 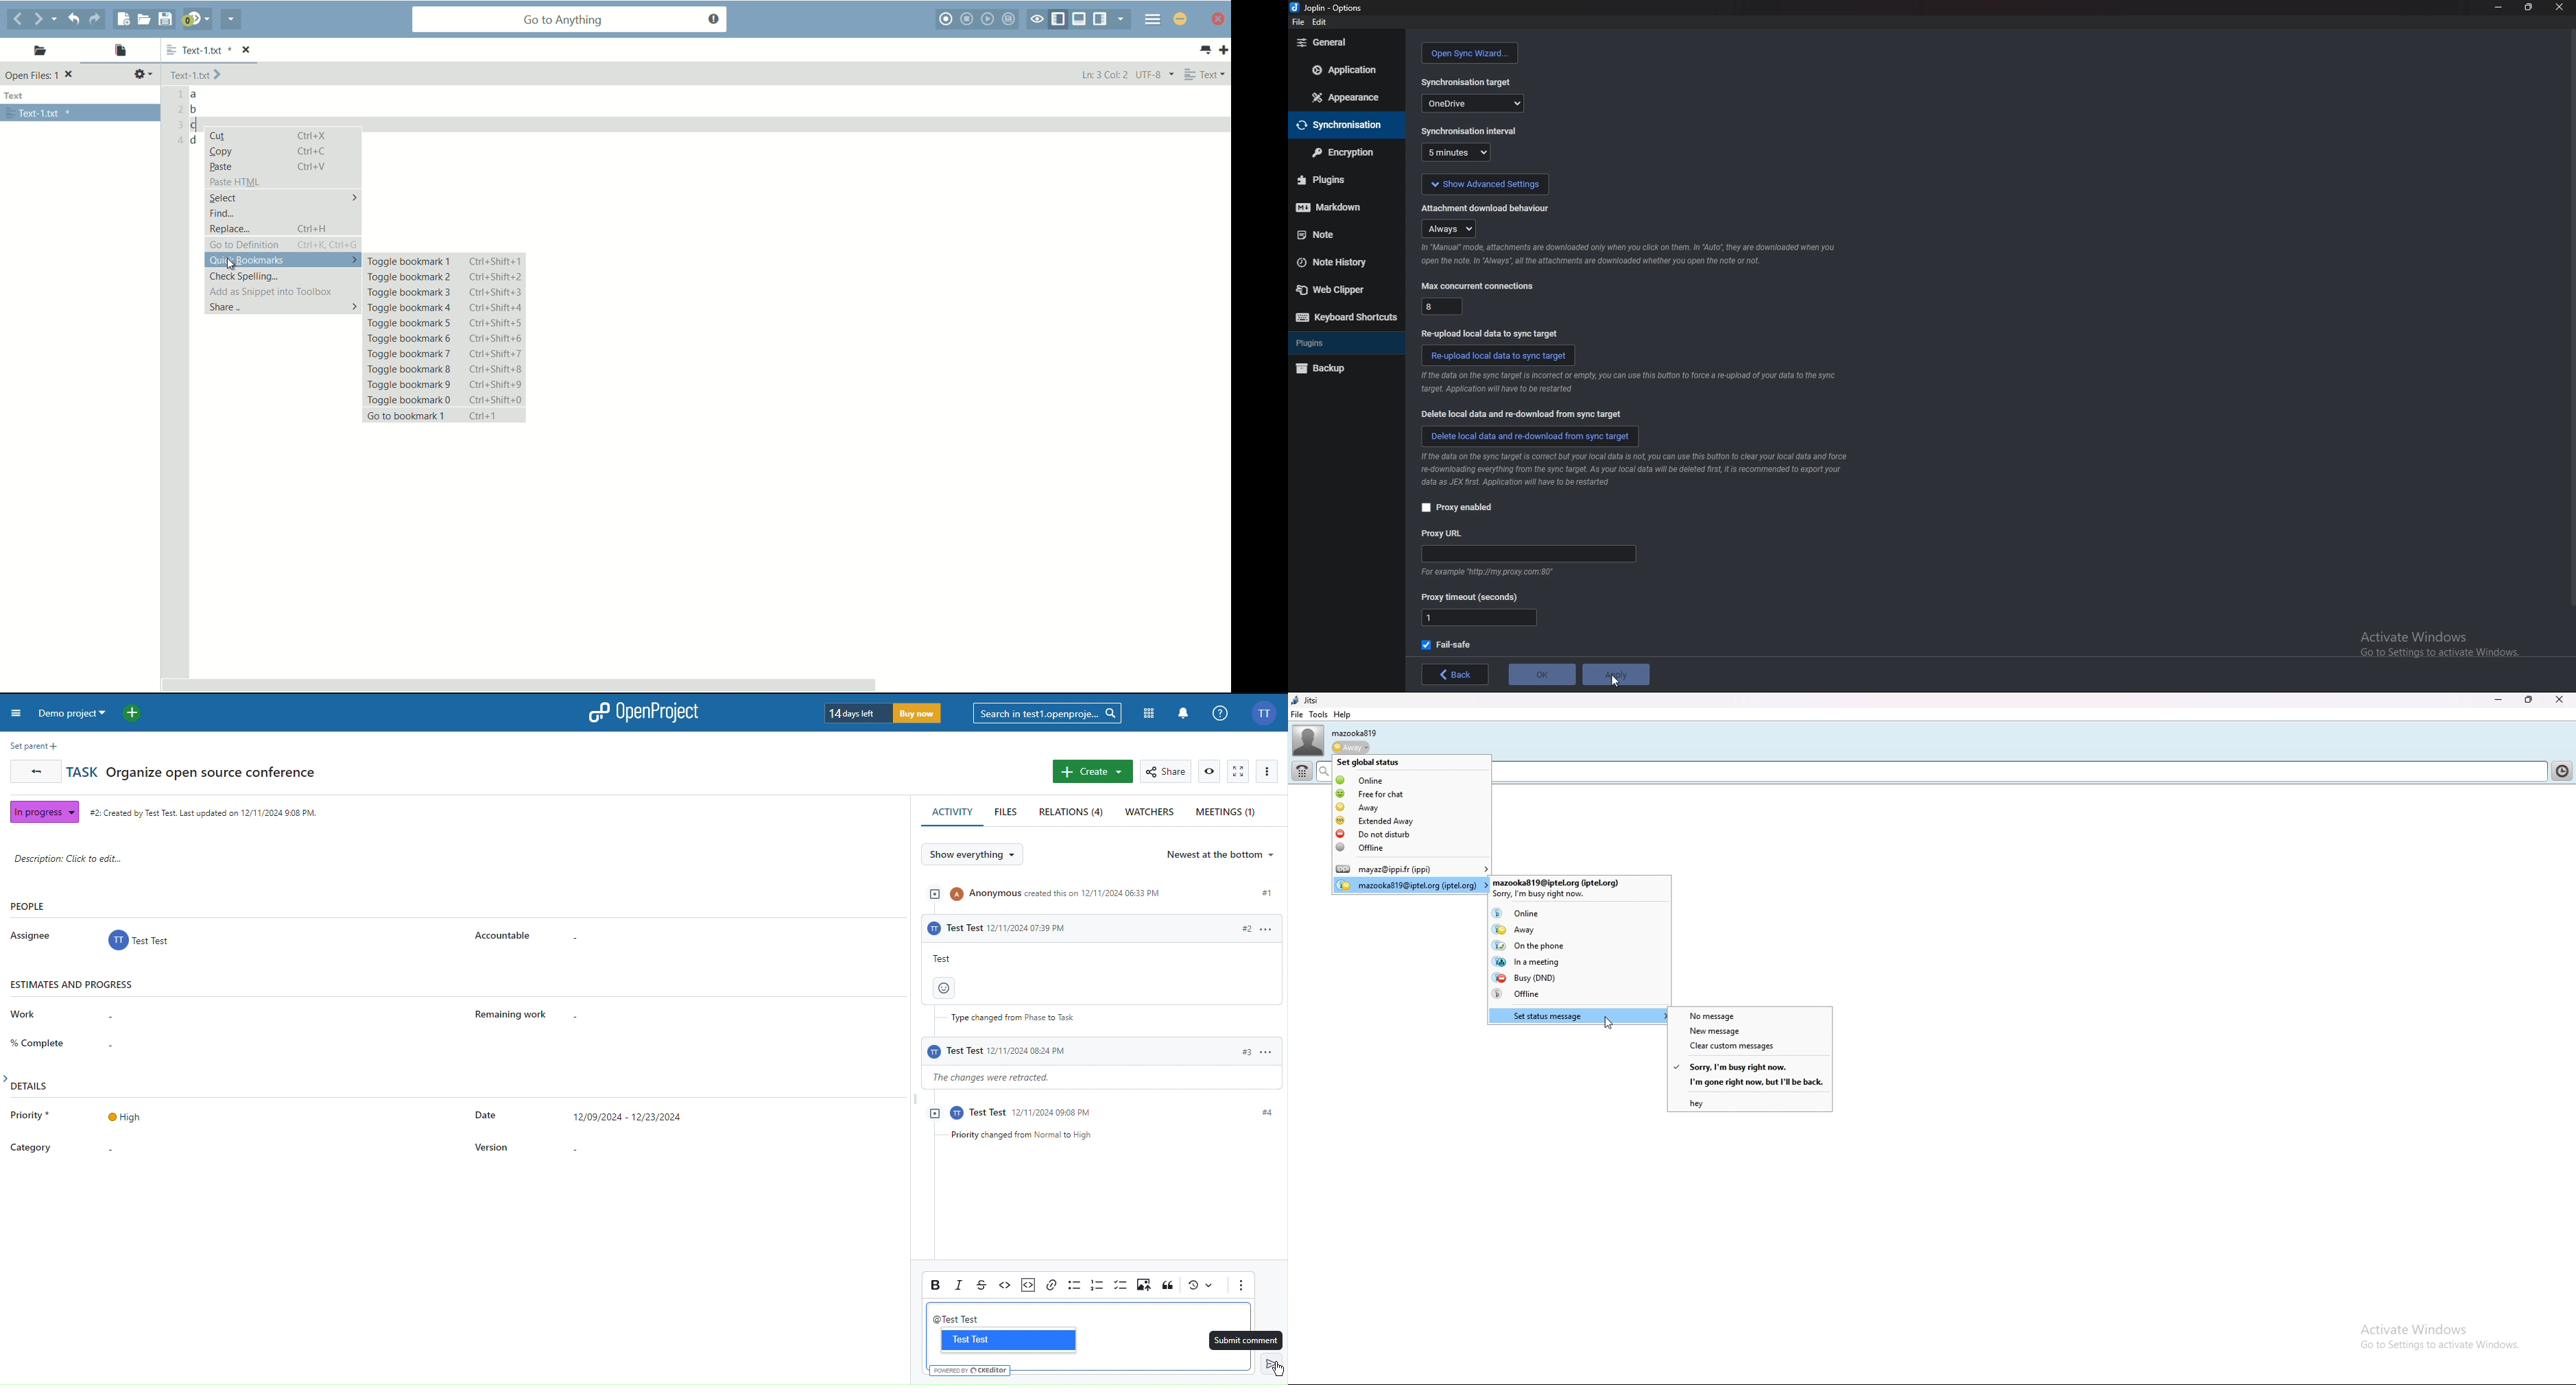 I want to click on OpenProject, so click(x=649, y=712).